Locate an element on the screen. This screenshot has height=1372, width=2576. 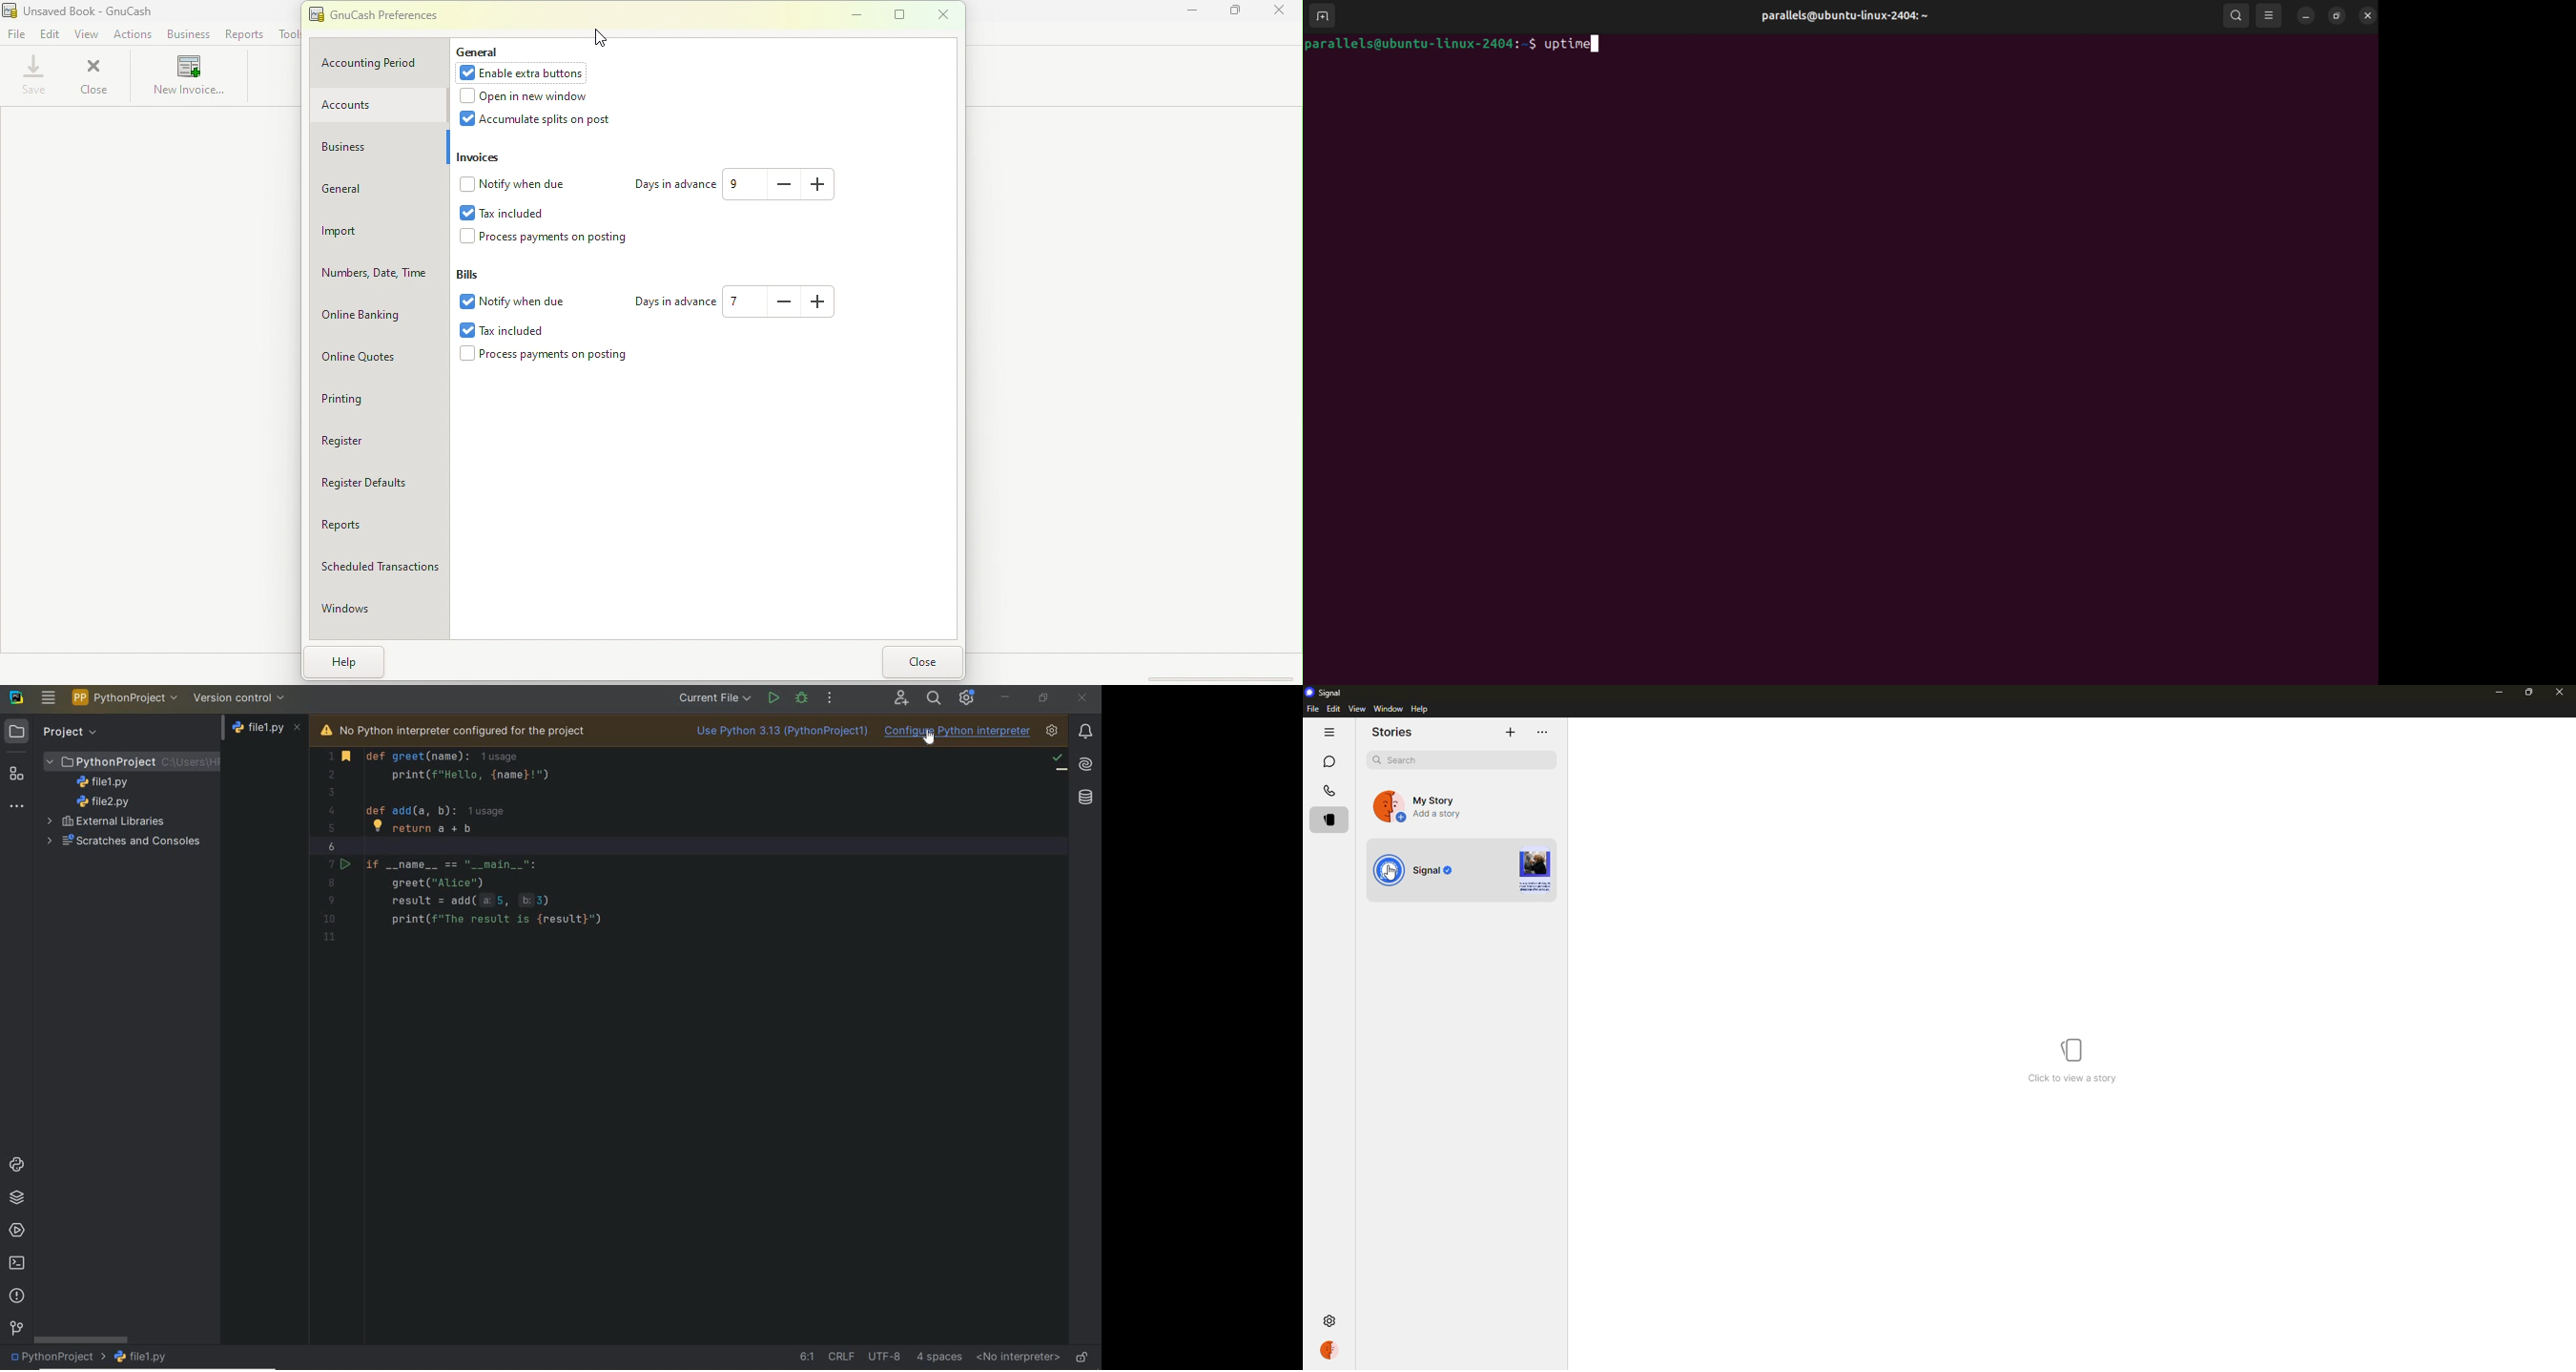
Tax included is located at coordinates (512, 331).